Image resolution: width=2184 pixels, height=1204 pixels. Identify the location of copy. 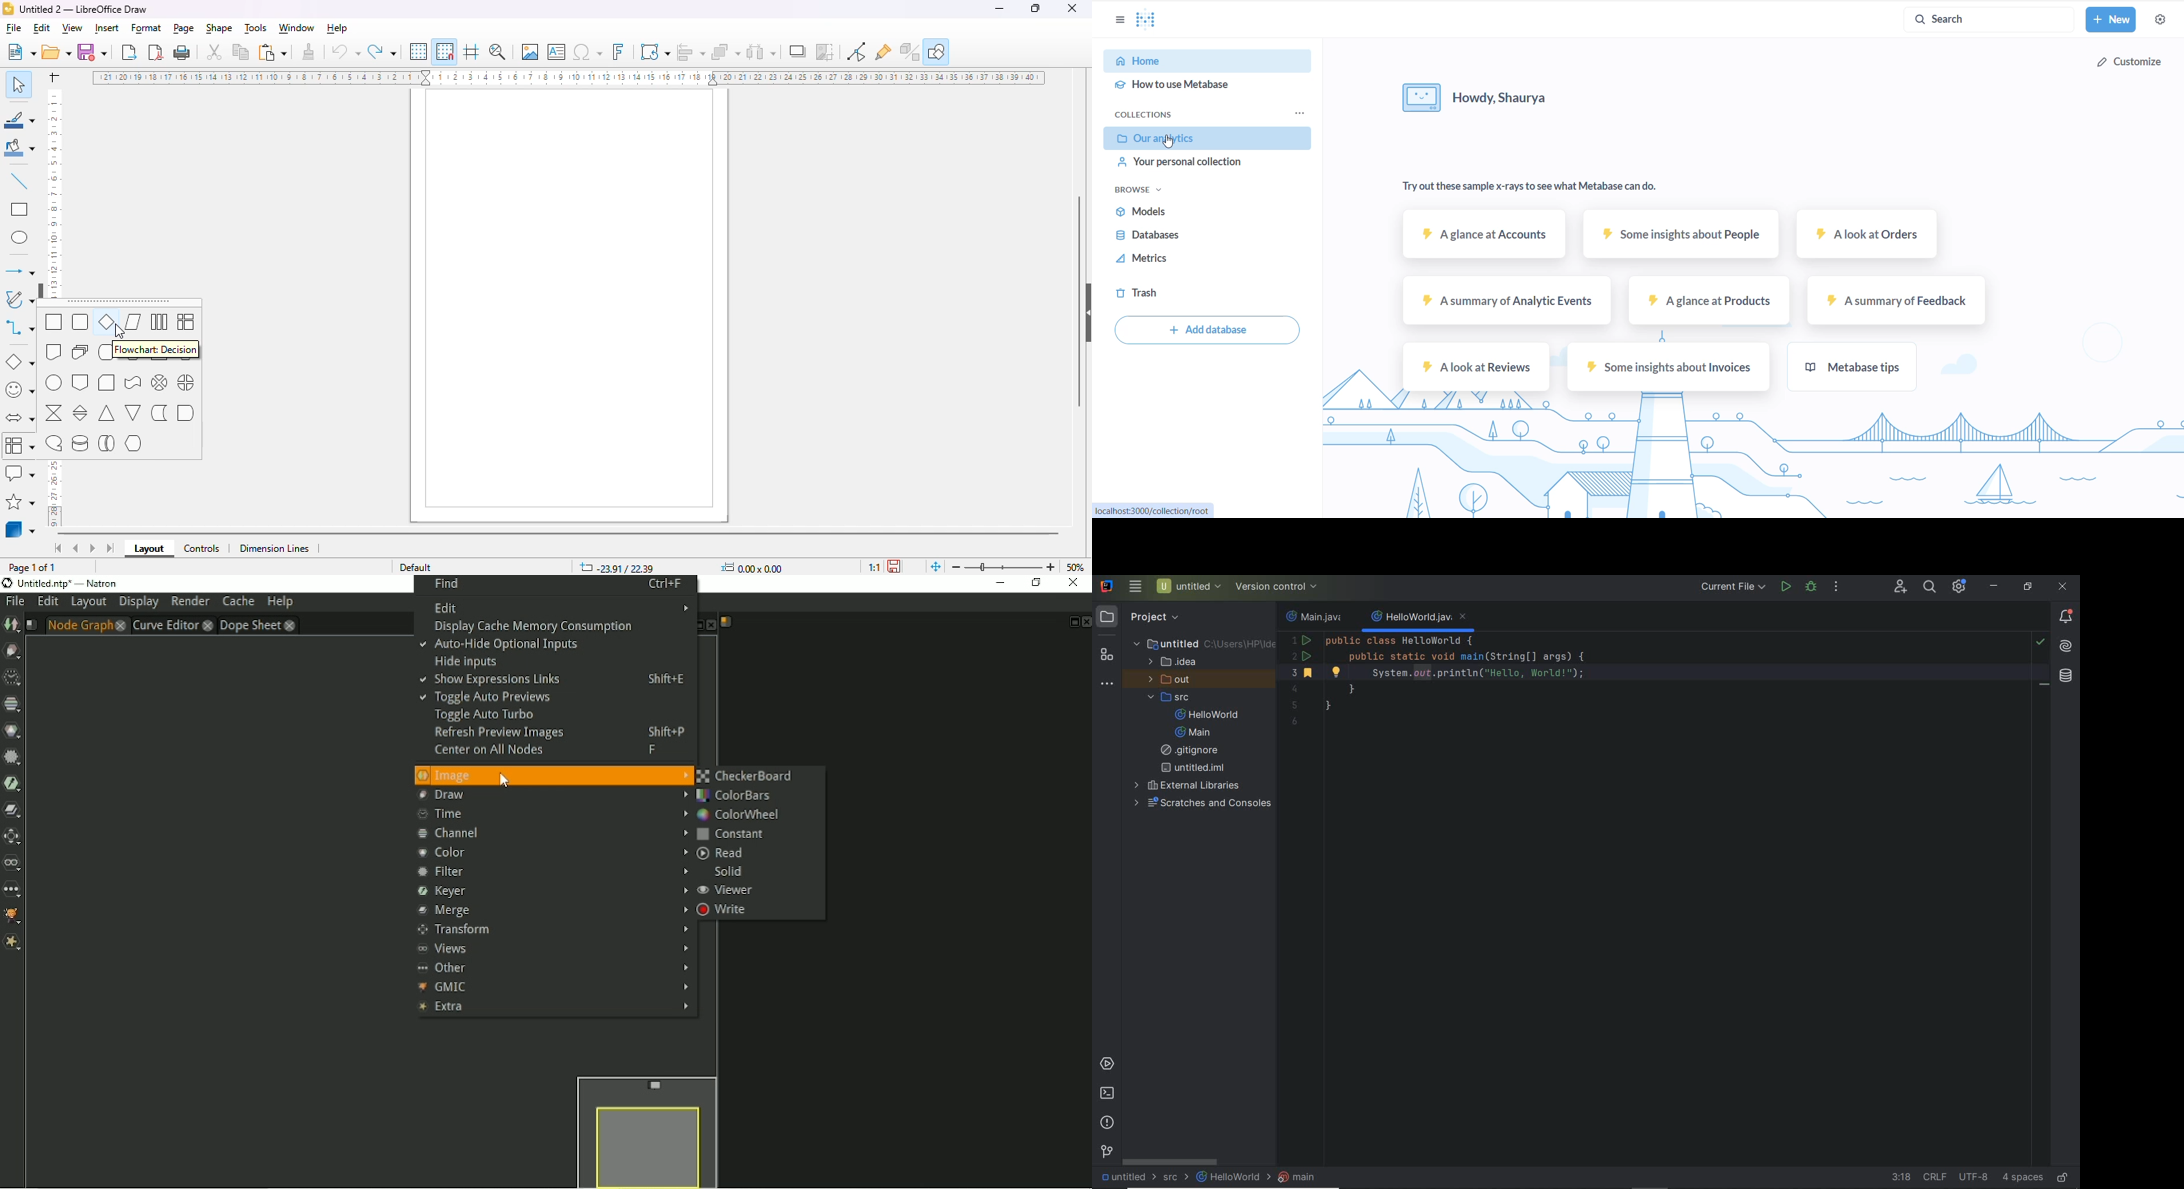
(241, 52).